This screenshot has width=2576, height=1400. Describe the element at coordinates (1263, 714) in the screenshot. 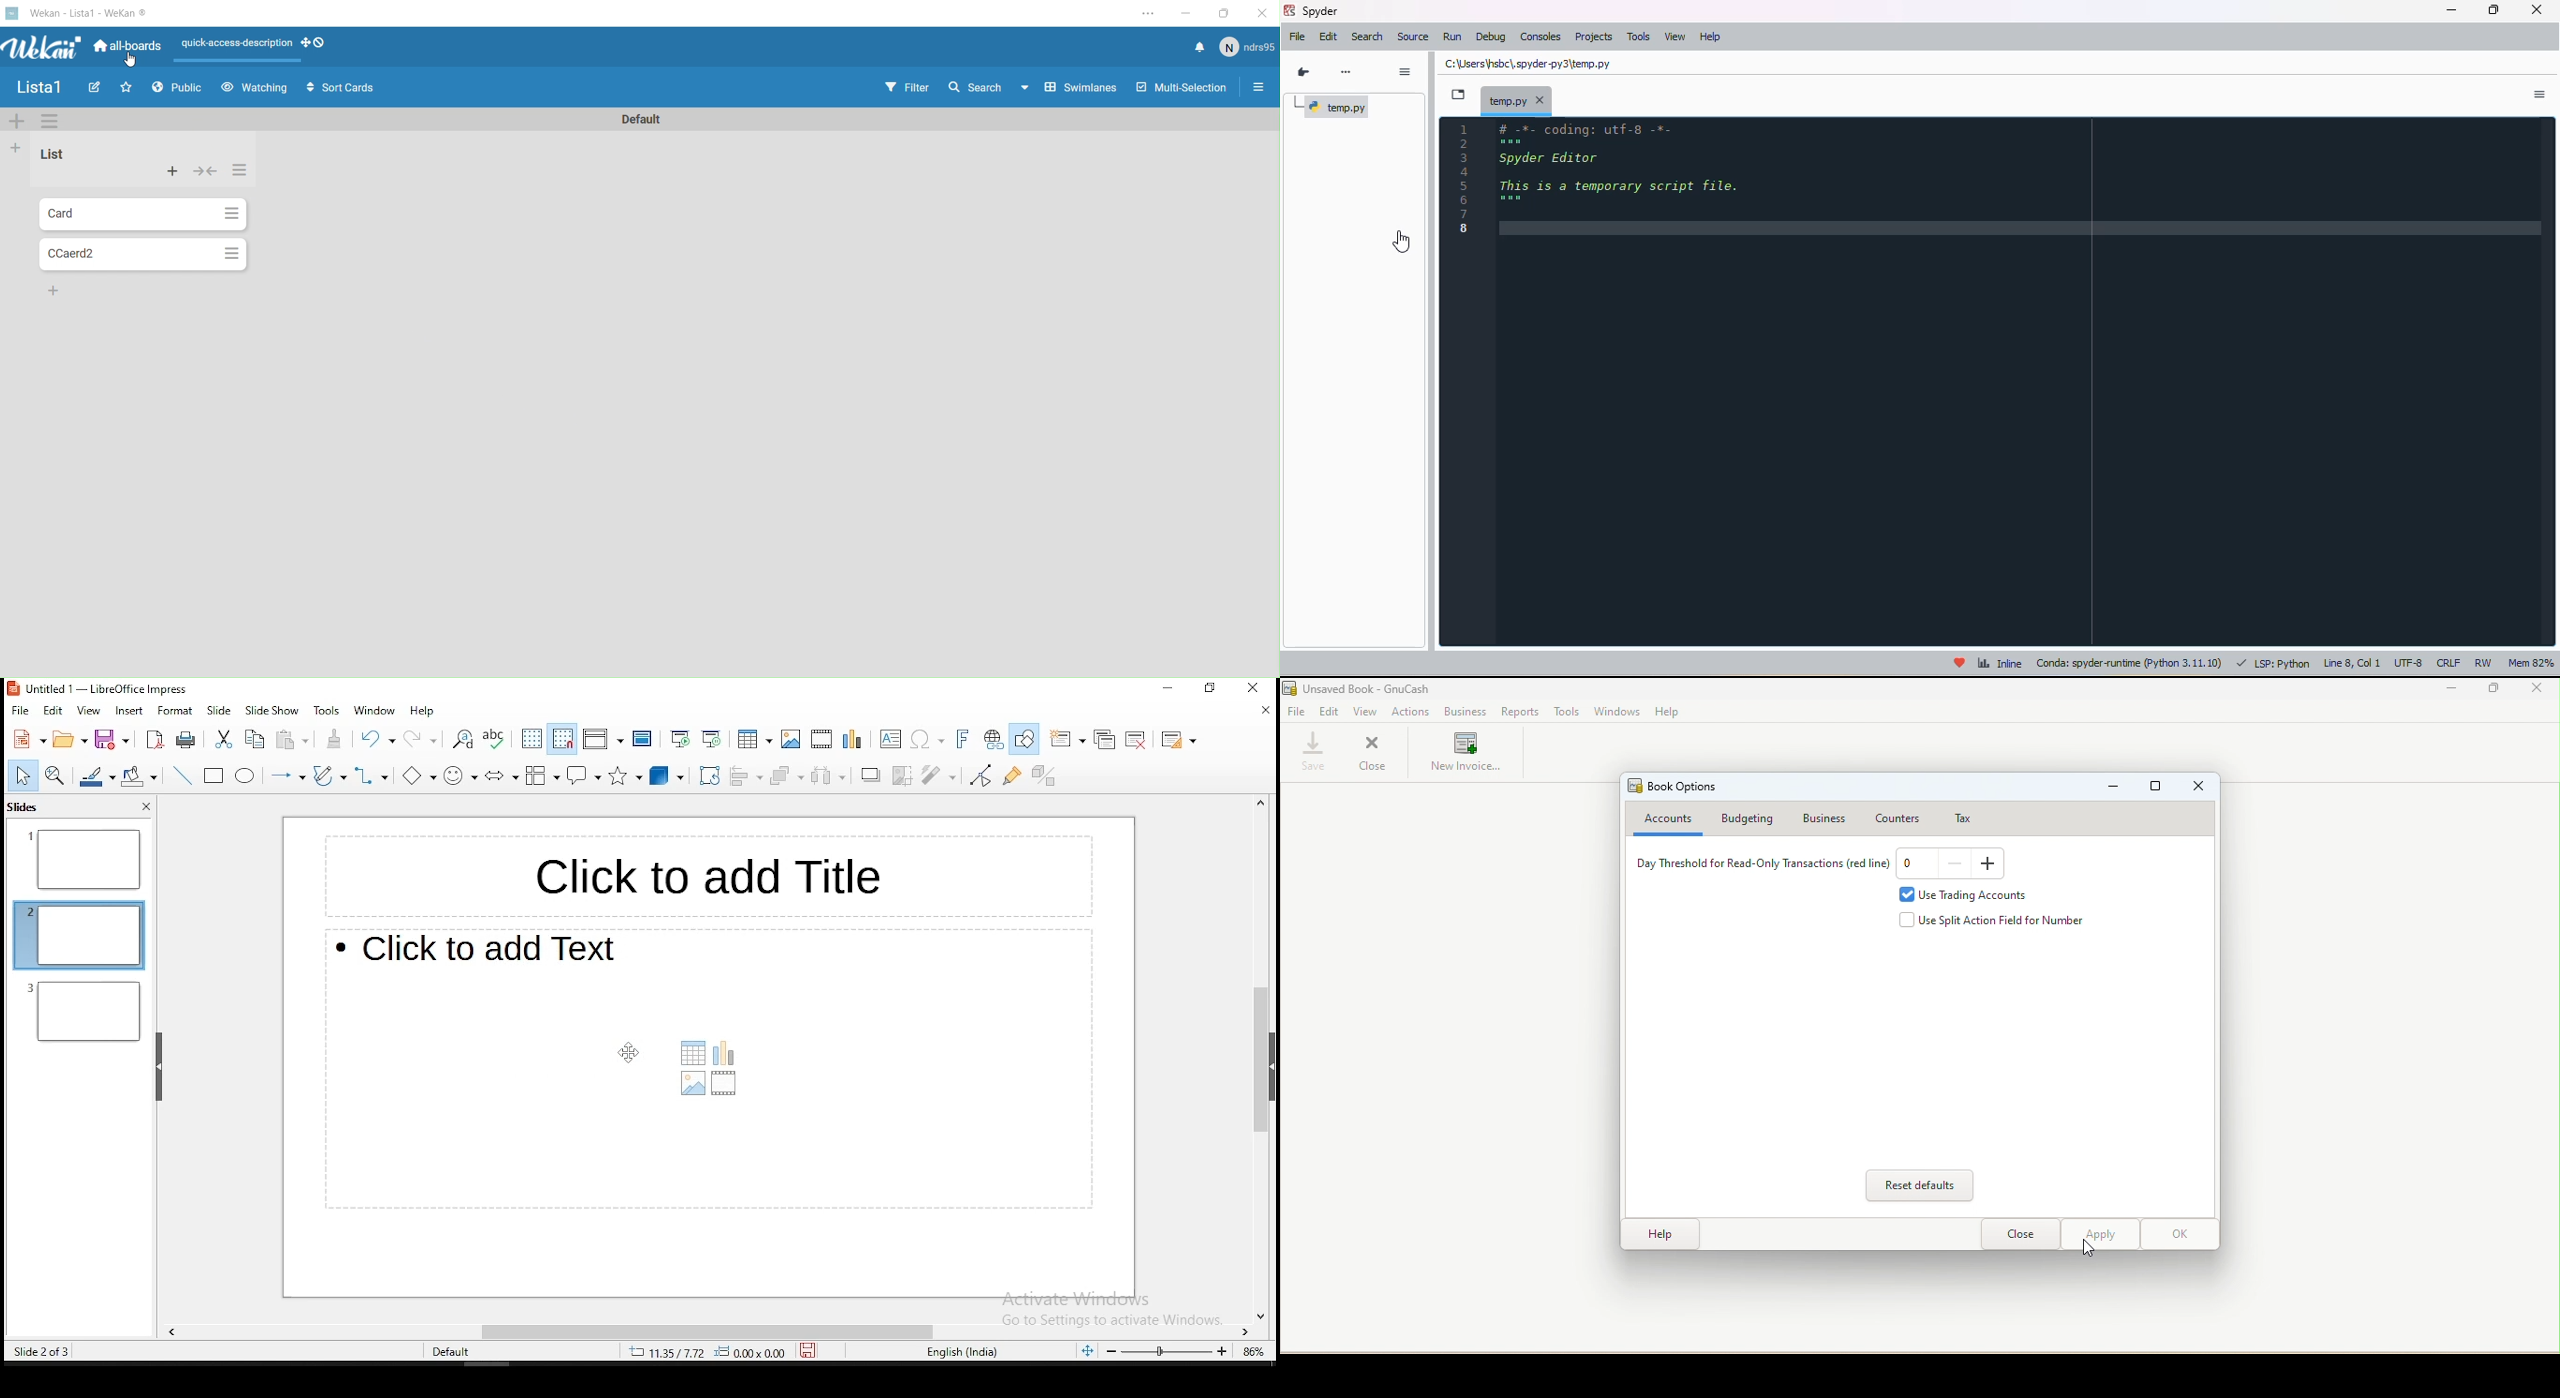

I see `close` at that location.